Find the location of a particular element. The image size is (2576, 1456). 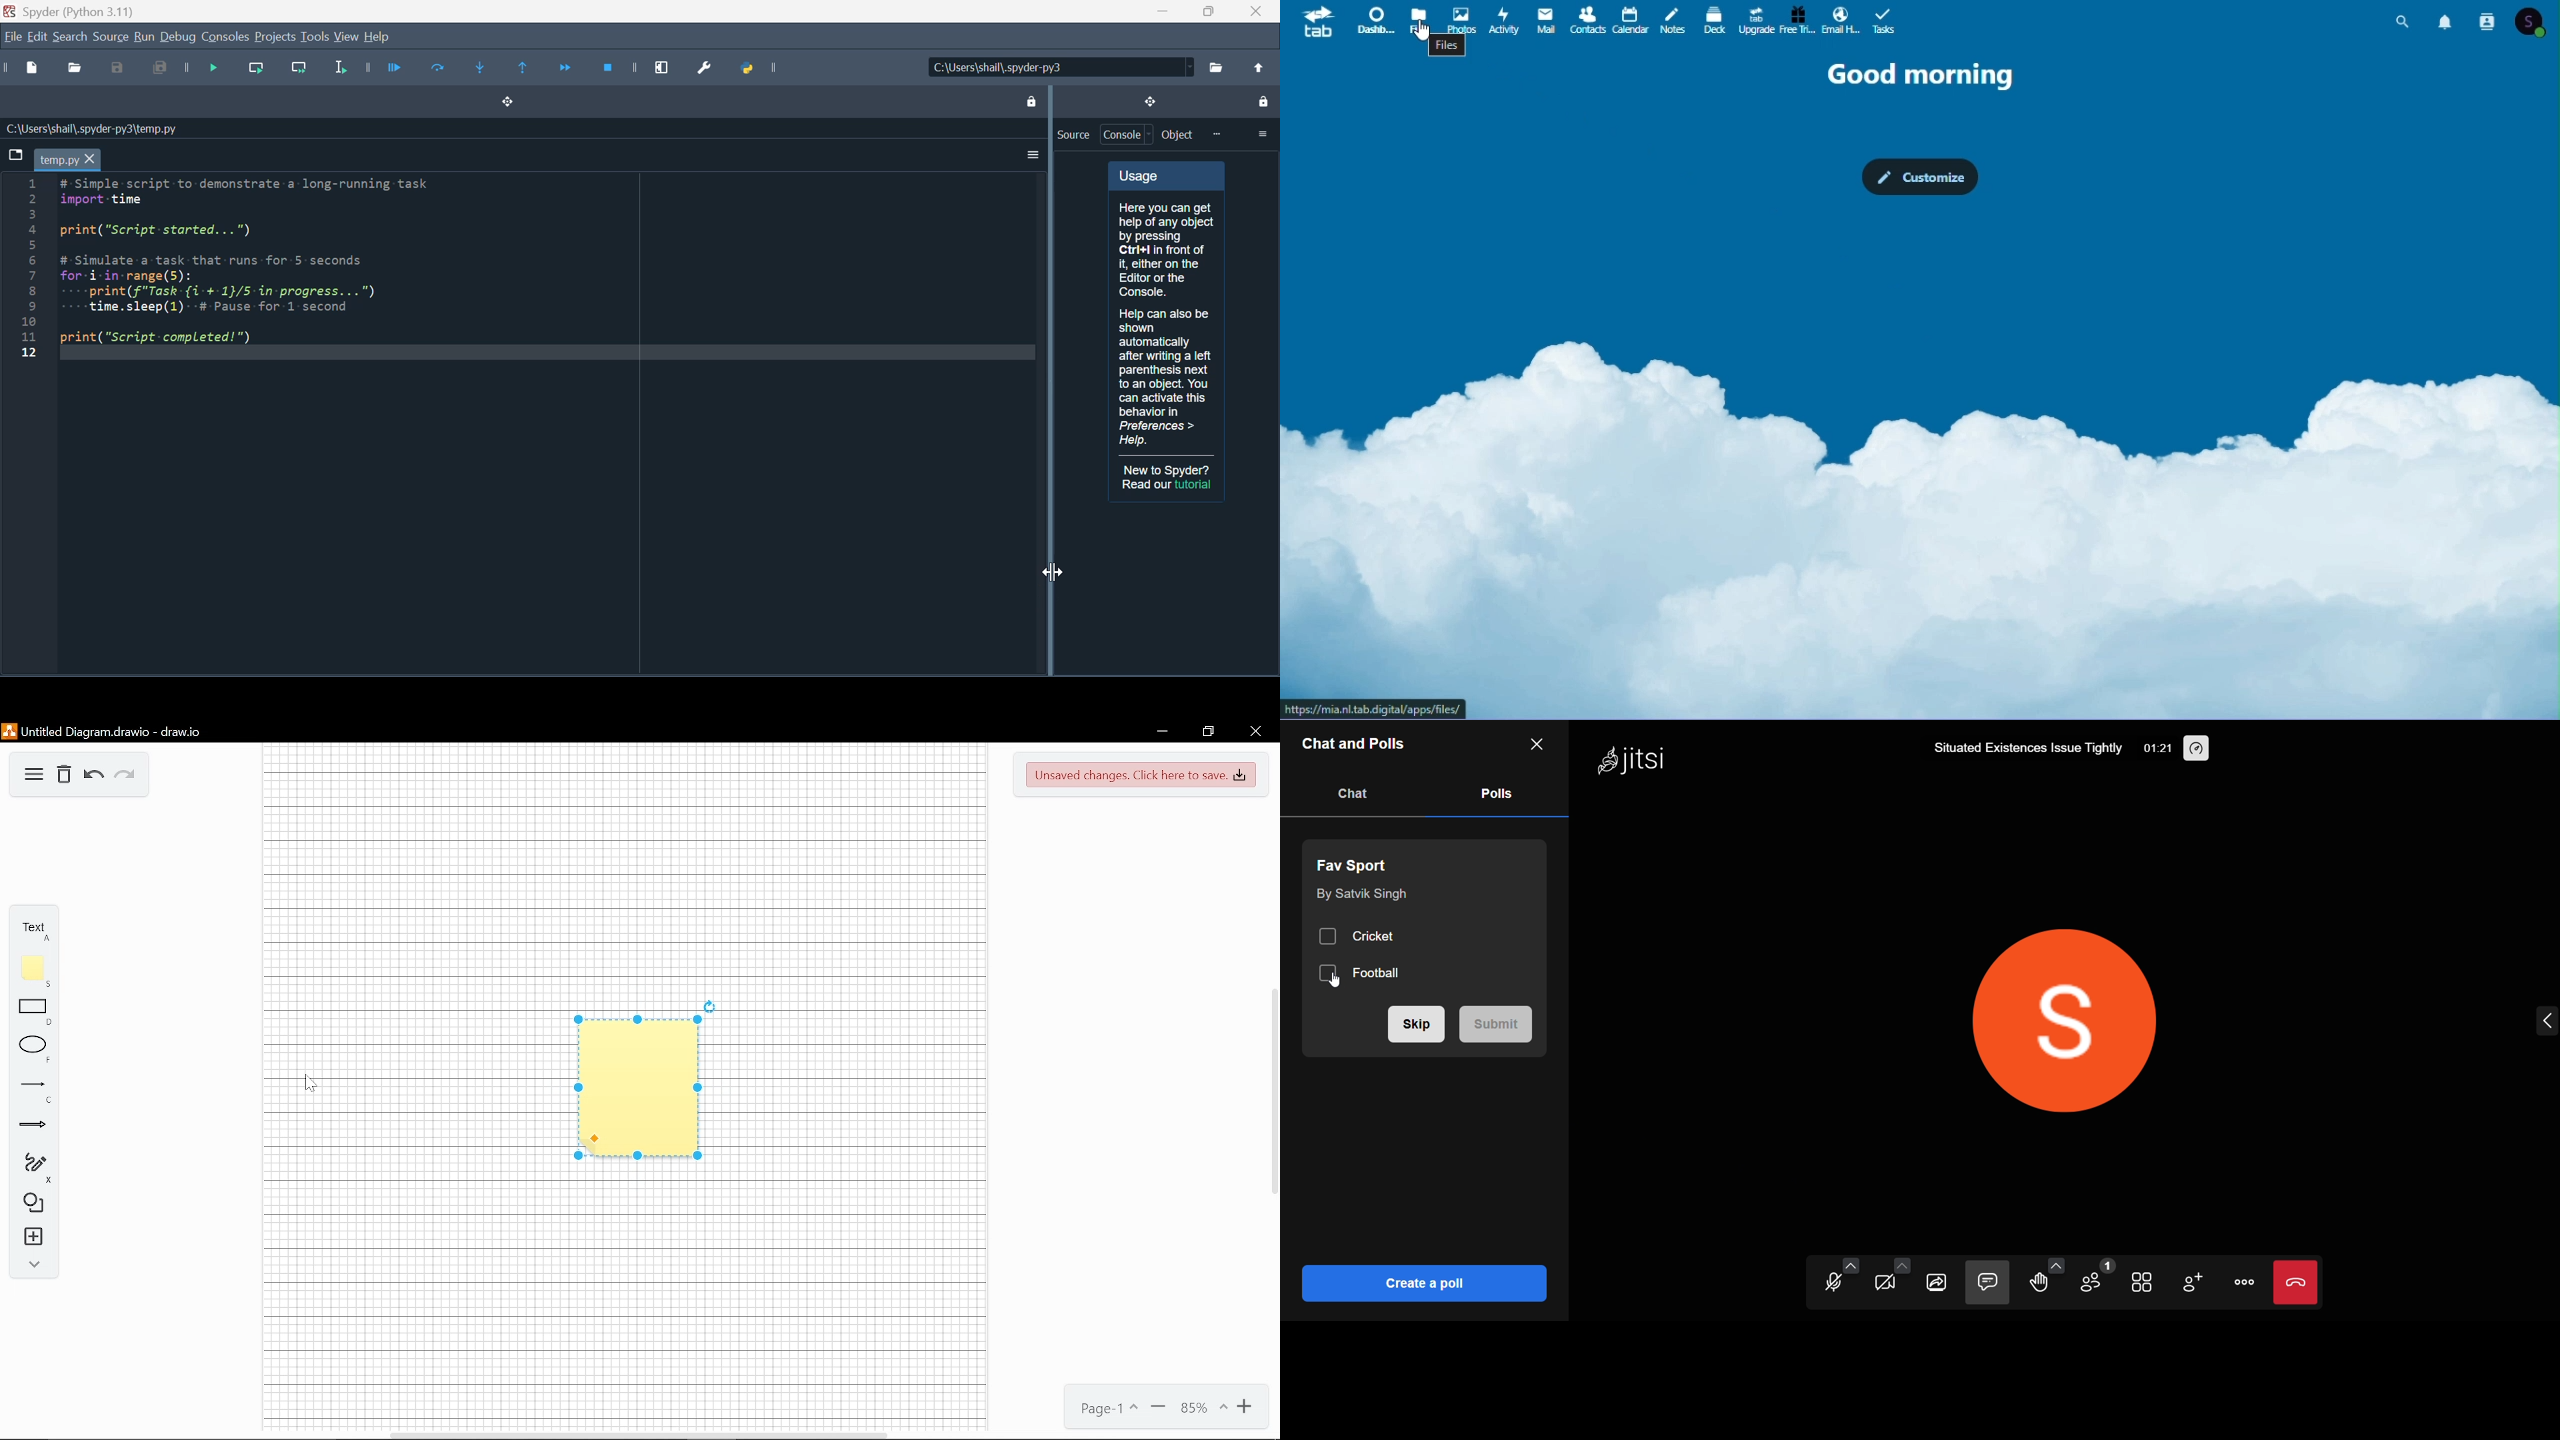

customize is located at coordinates (1918, 177).